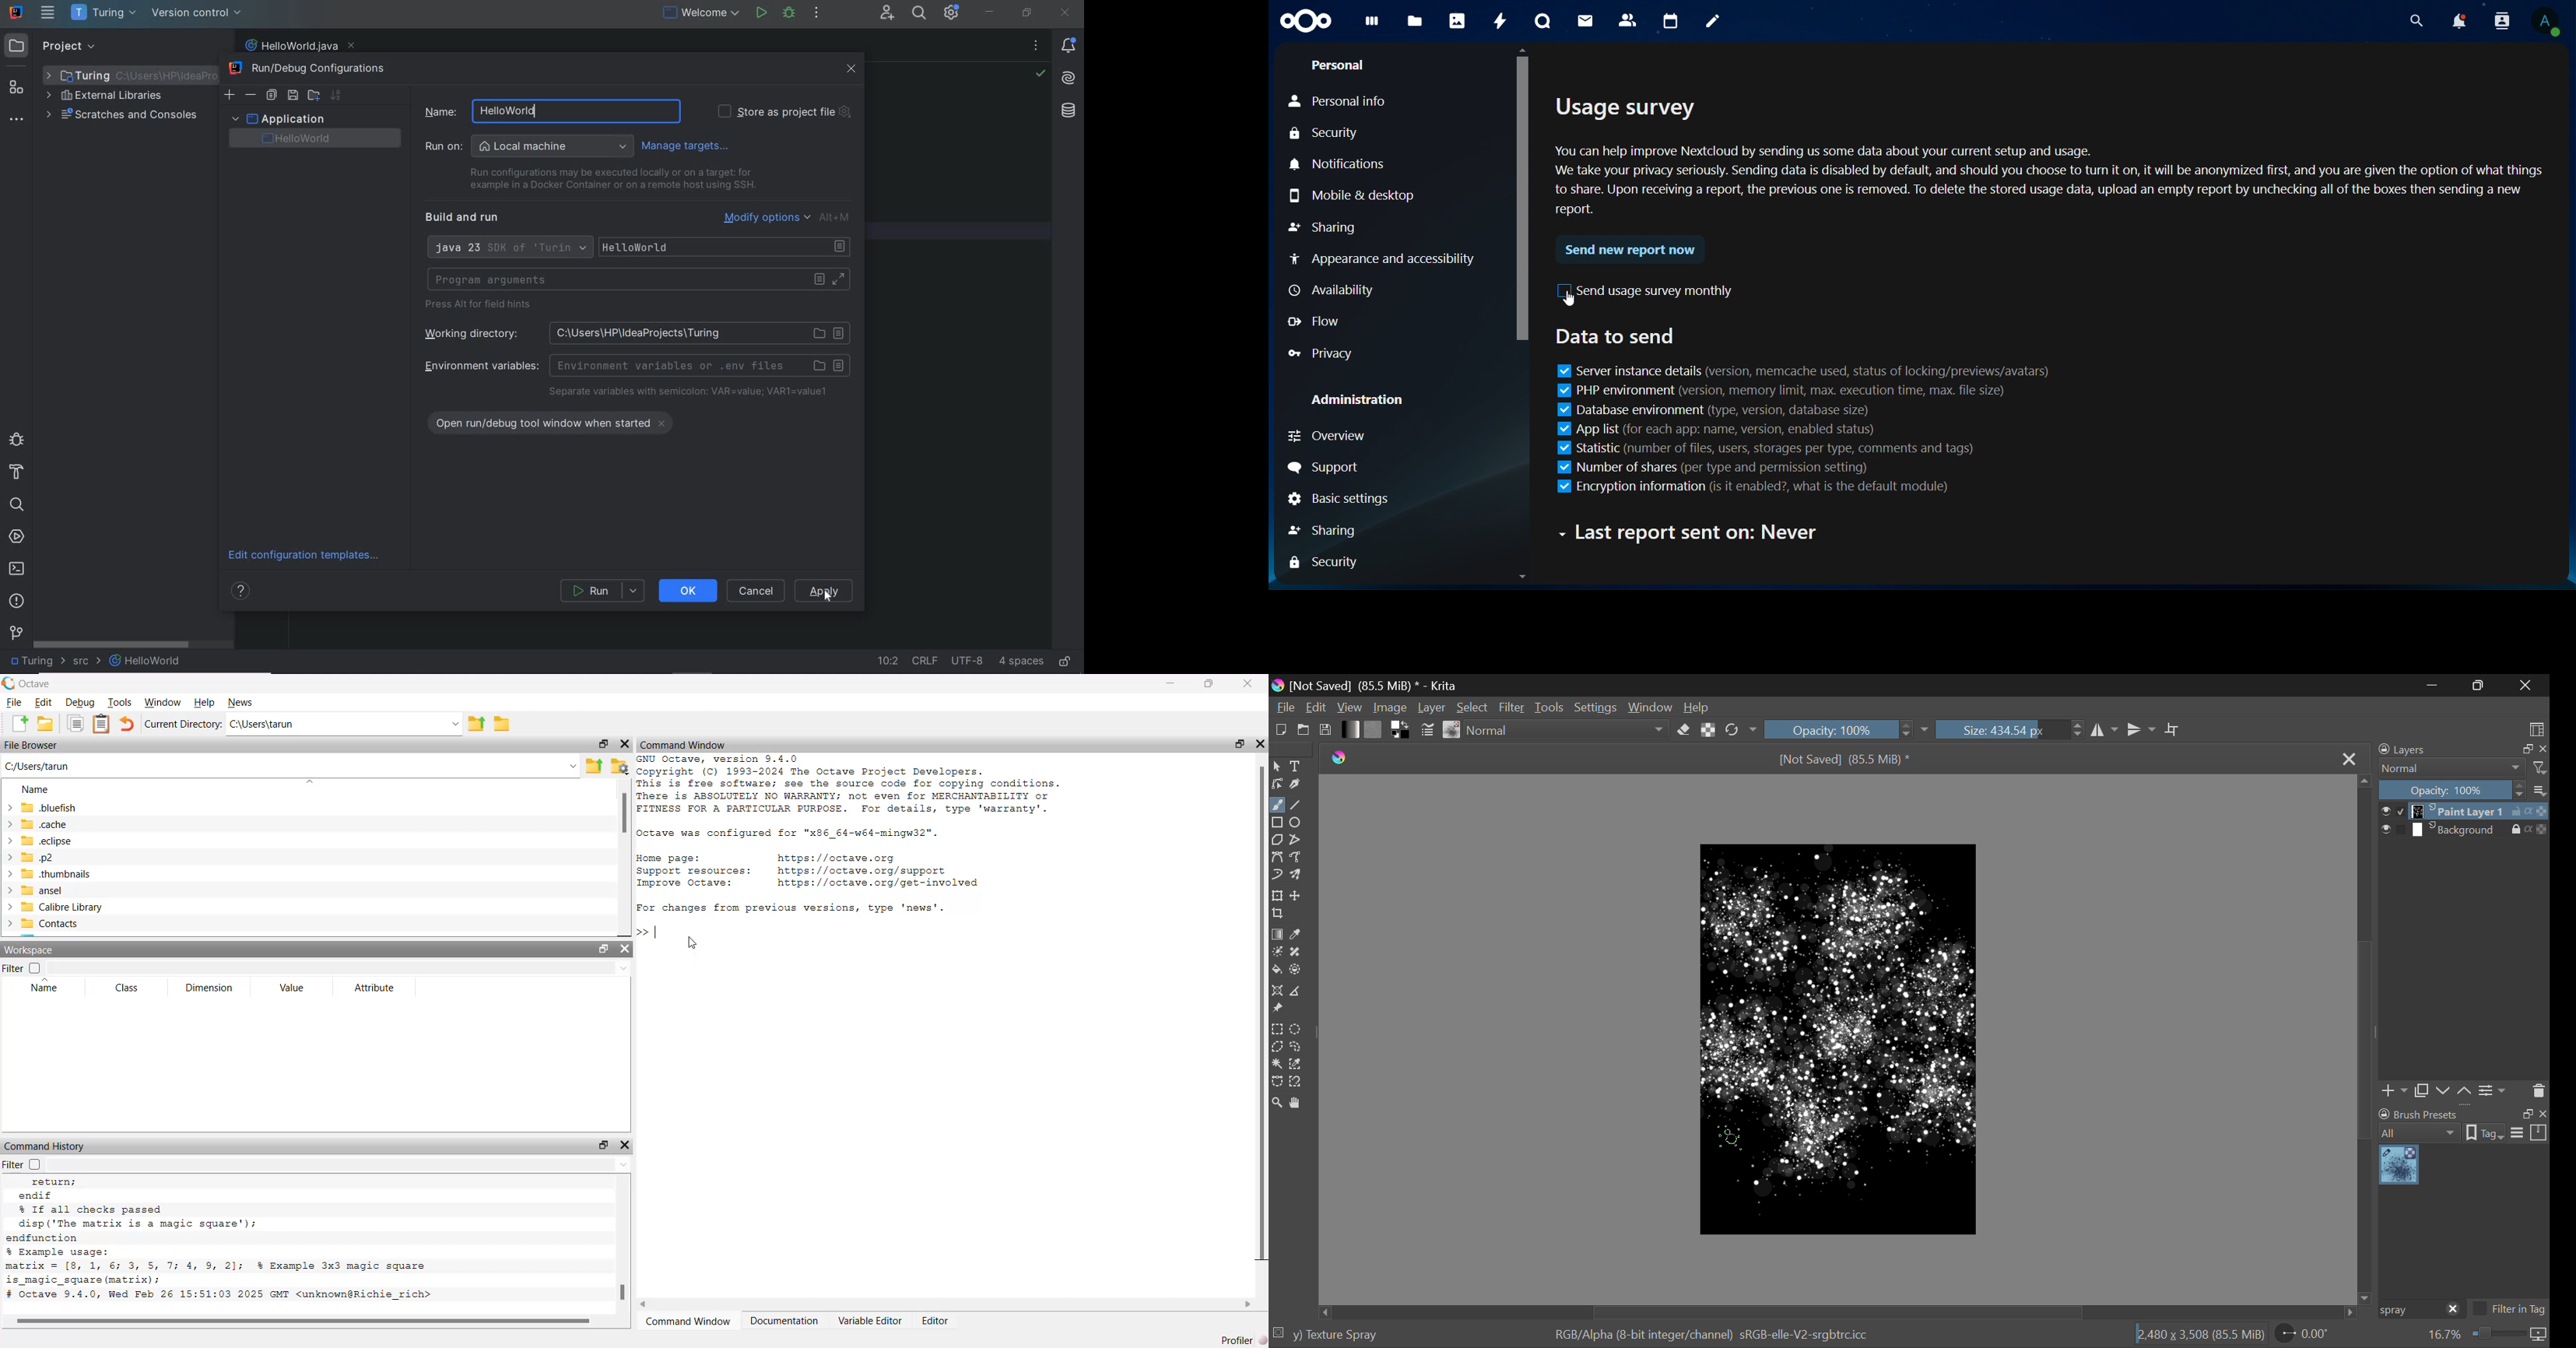  Describe the element at coordinates (1041, 74) in the screenshot. I see `no problems highlighted` at that location.